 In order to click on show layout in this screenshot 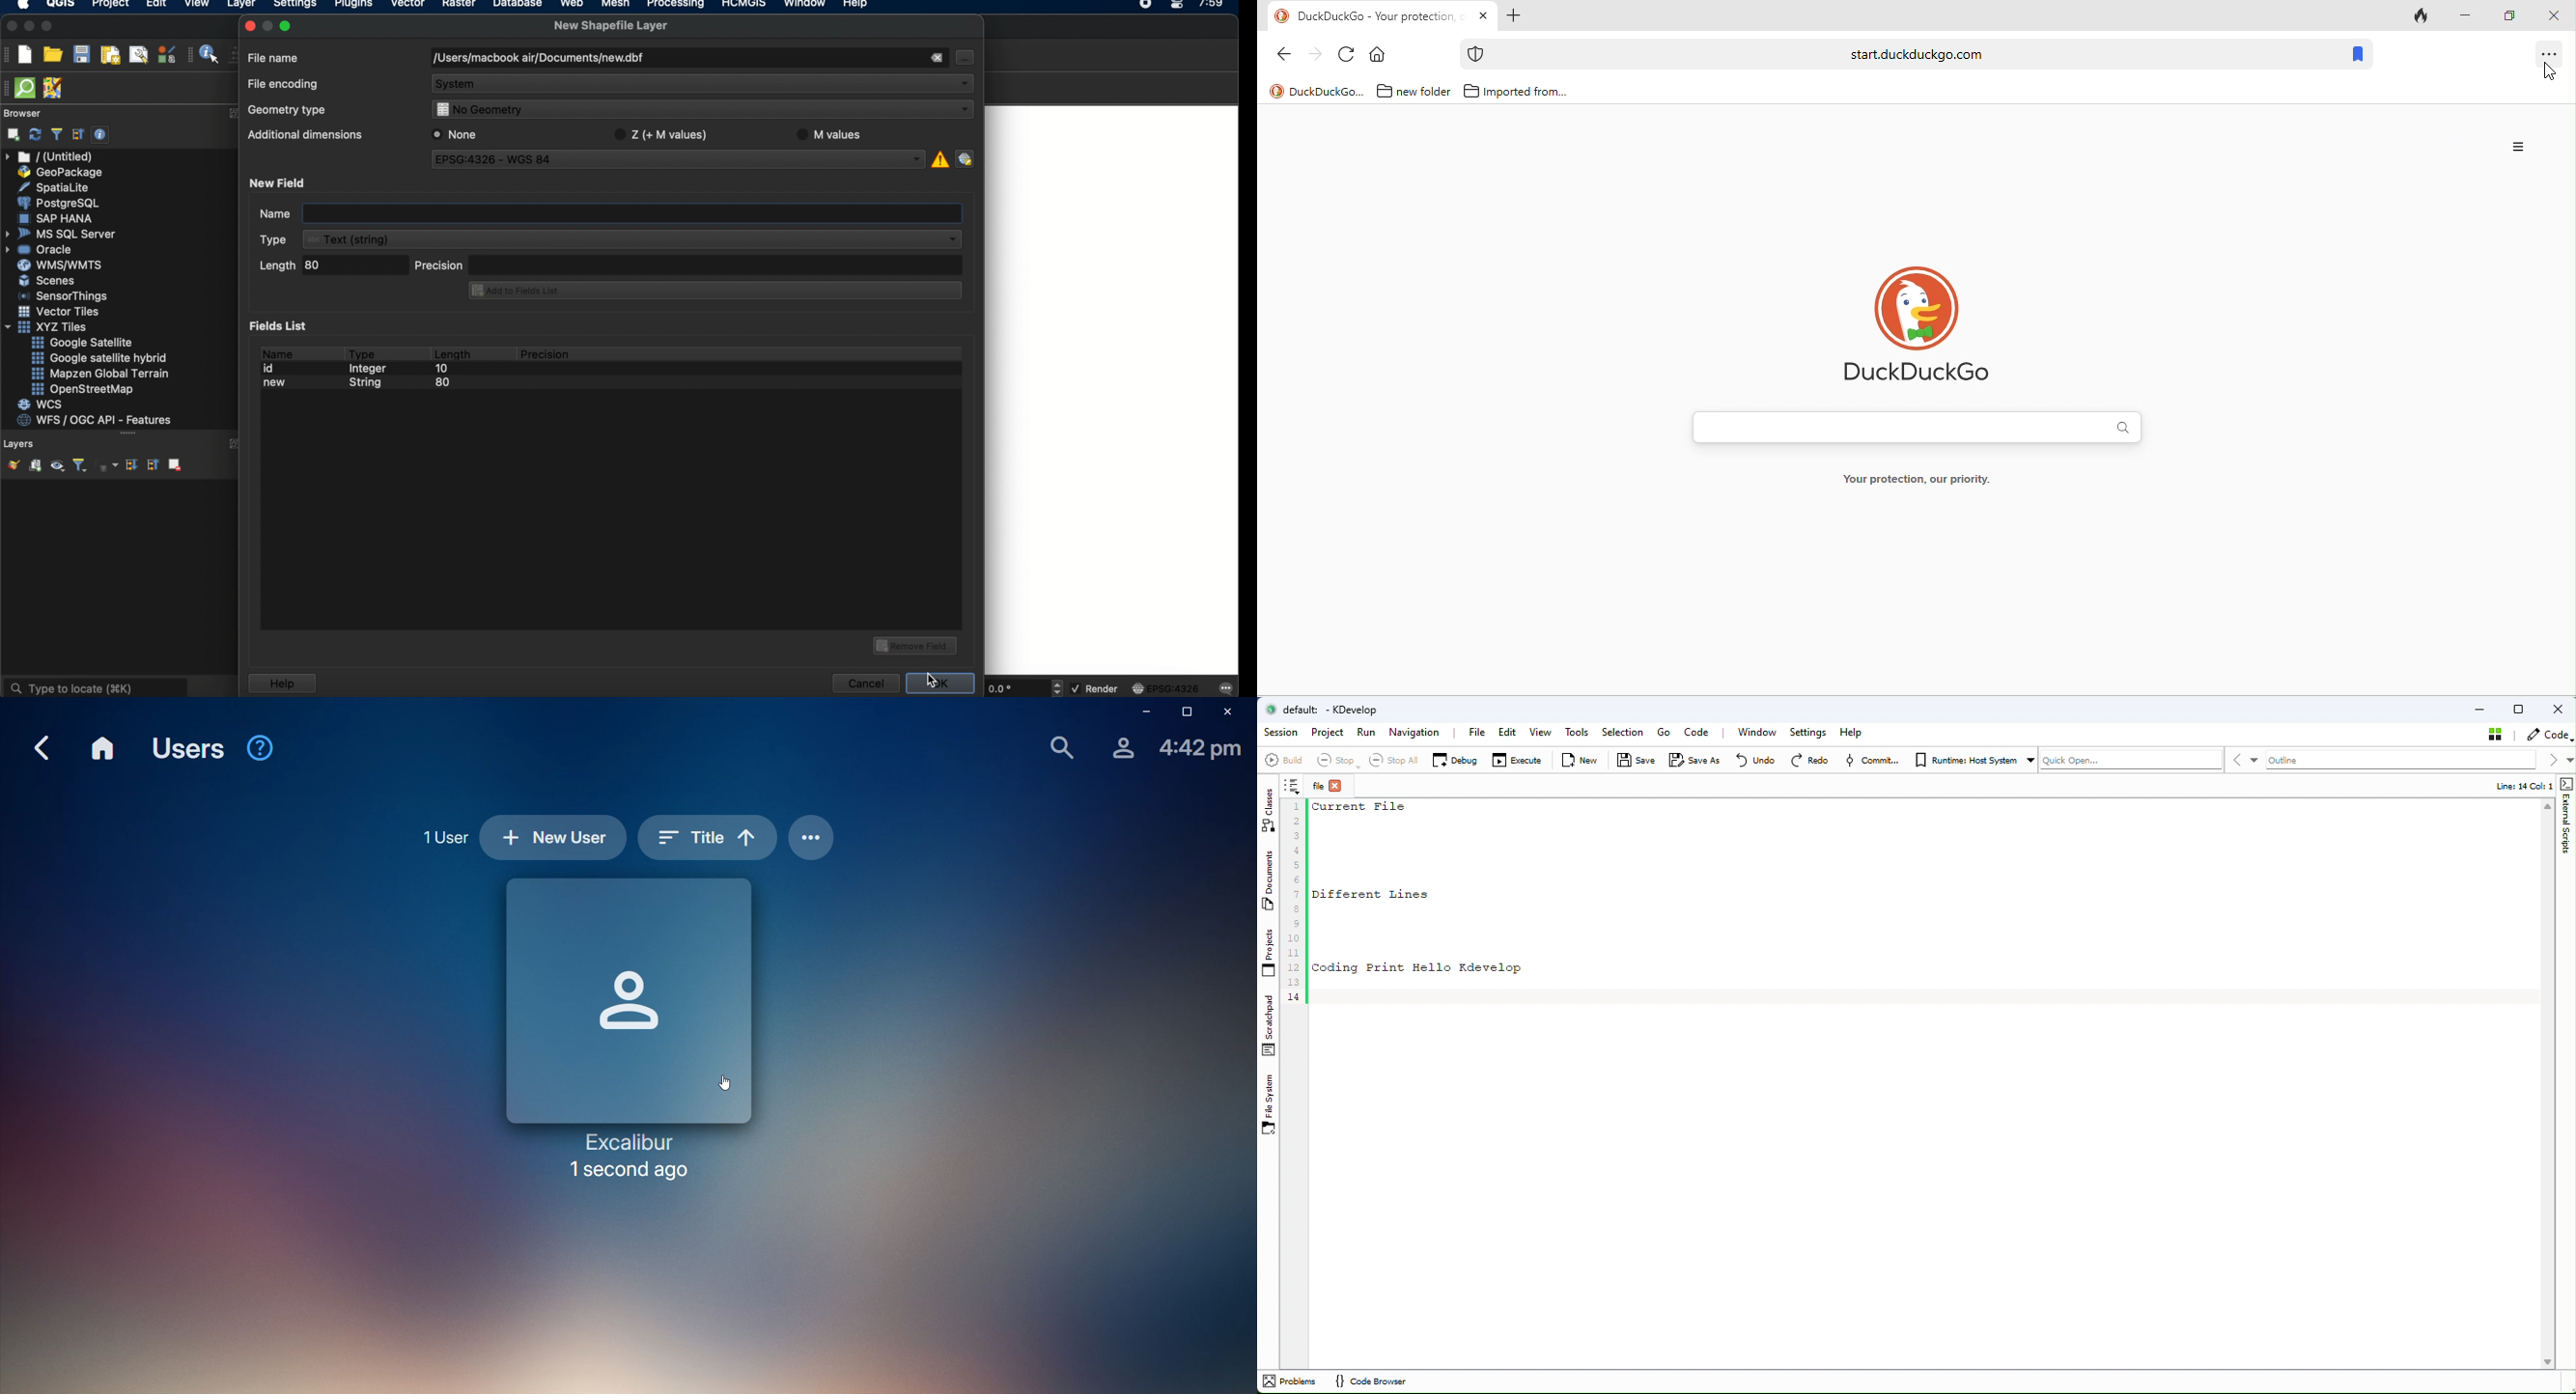, I will do `click(139, 54)`.